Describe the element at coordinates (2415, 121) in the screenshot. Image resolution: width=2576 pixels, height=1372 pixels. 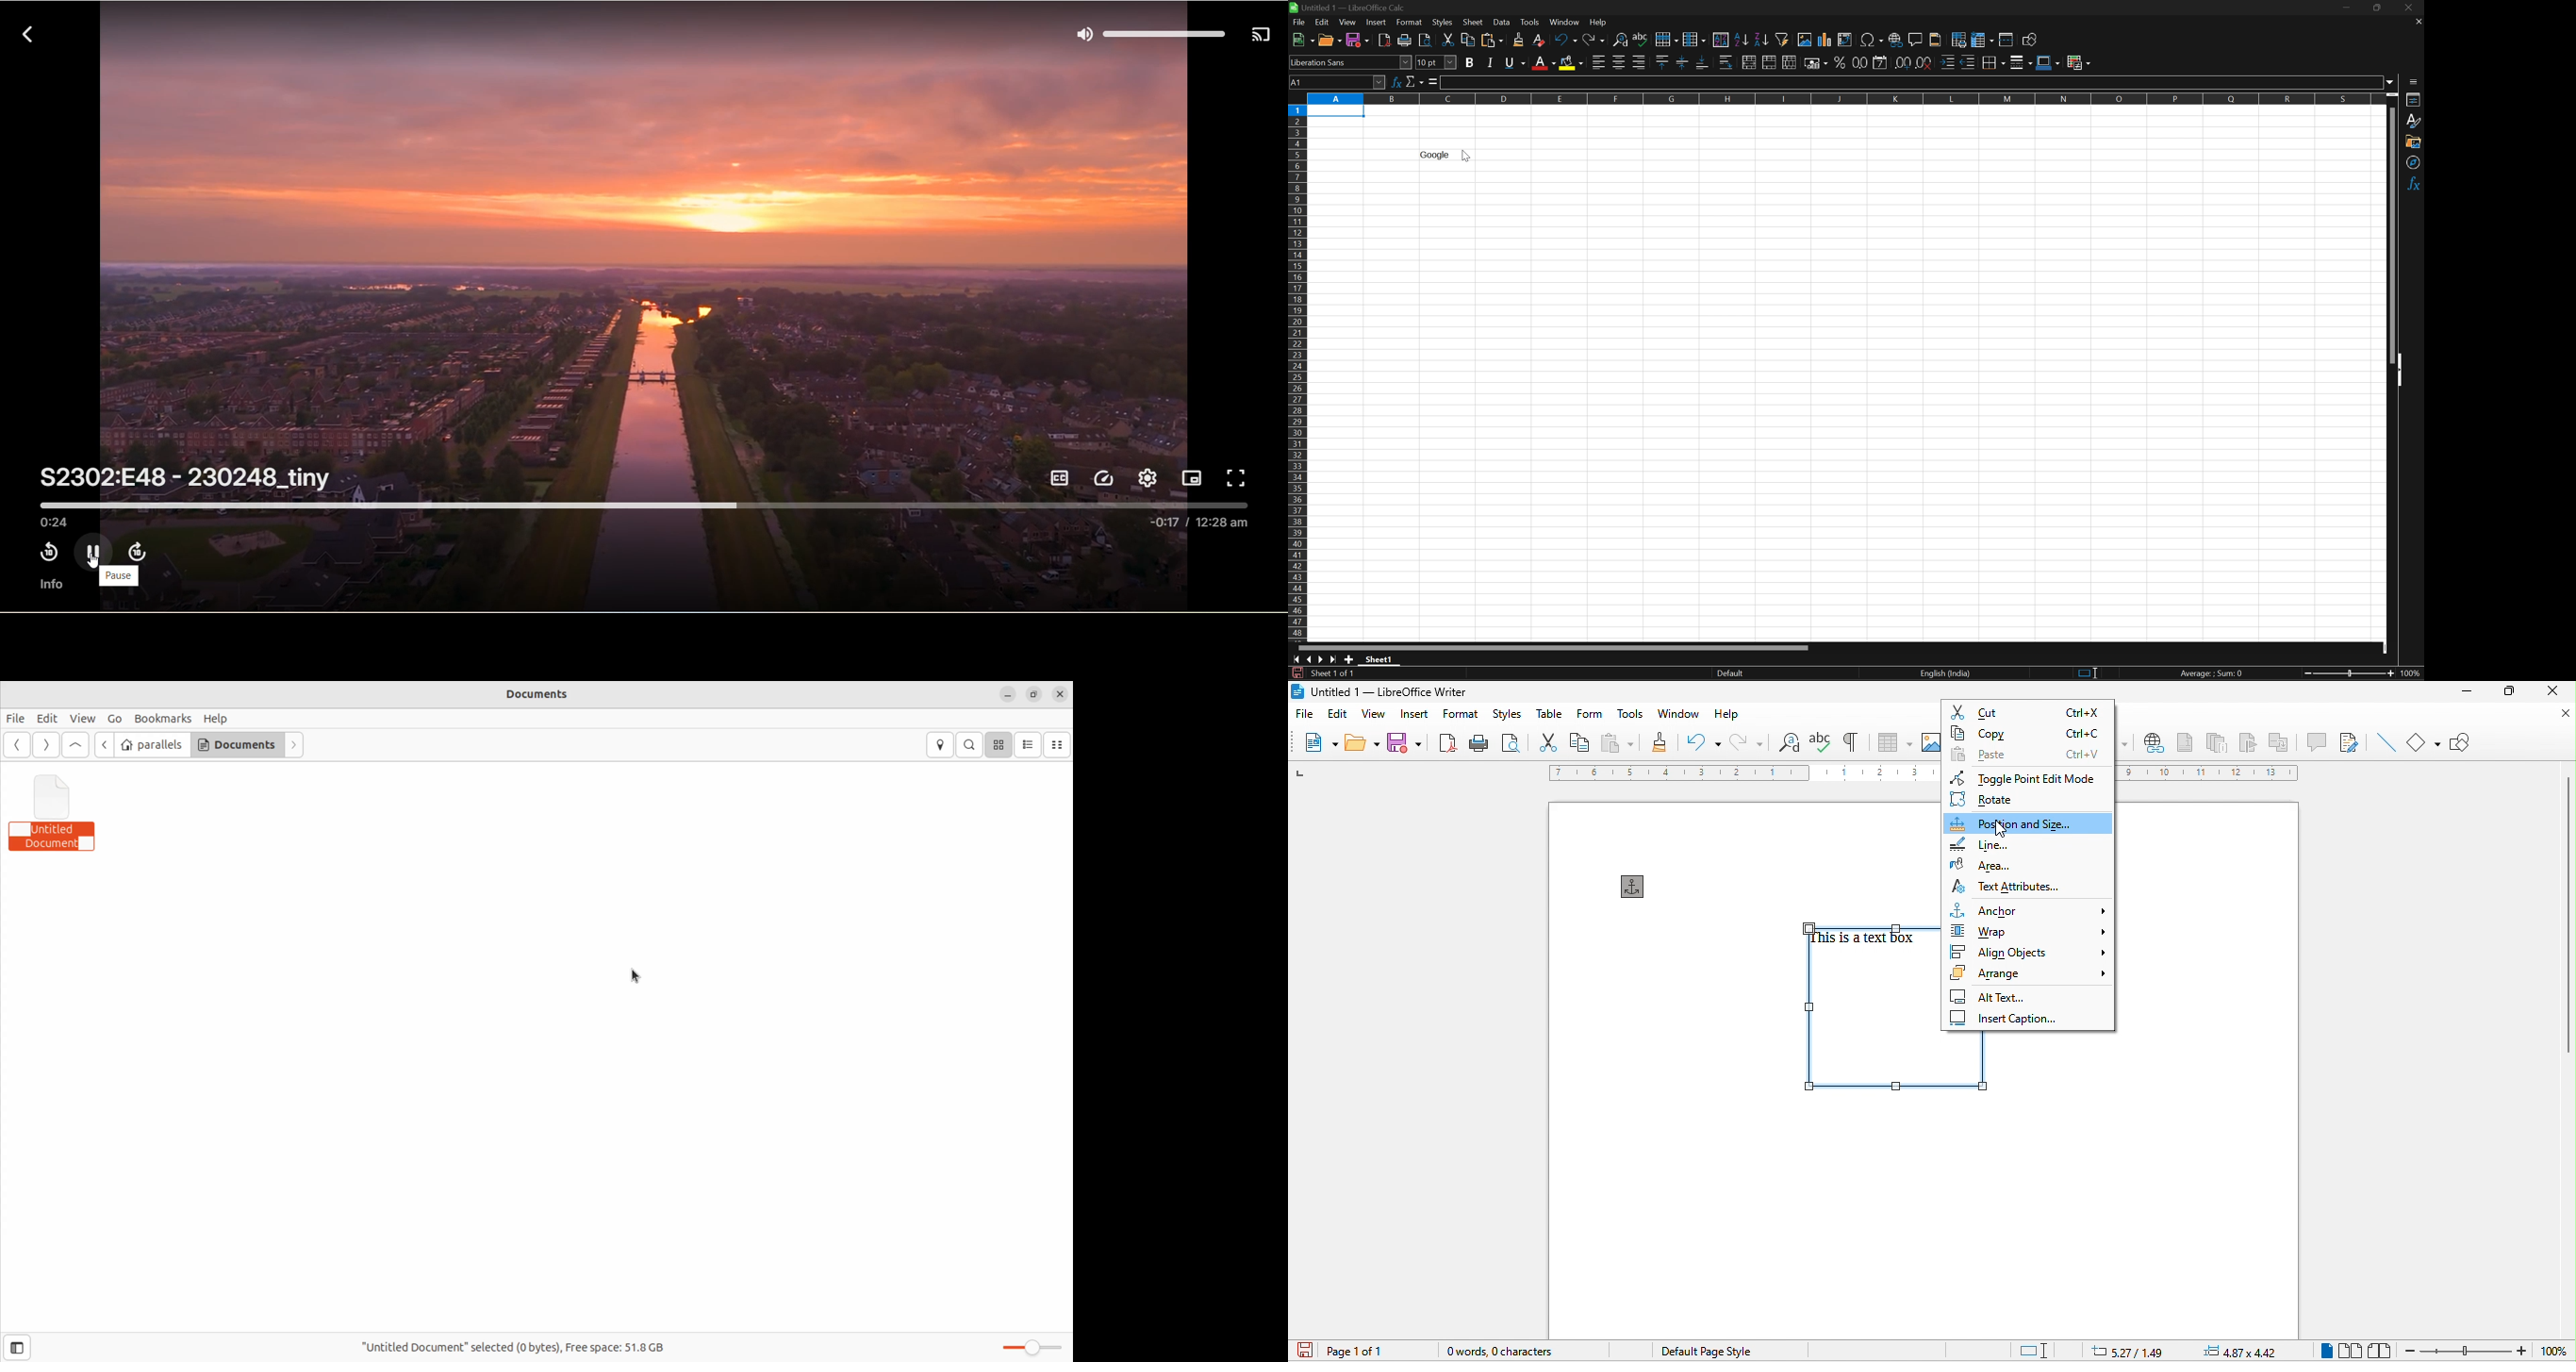
I see `Styles` at that location.